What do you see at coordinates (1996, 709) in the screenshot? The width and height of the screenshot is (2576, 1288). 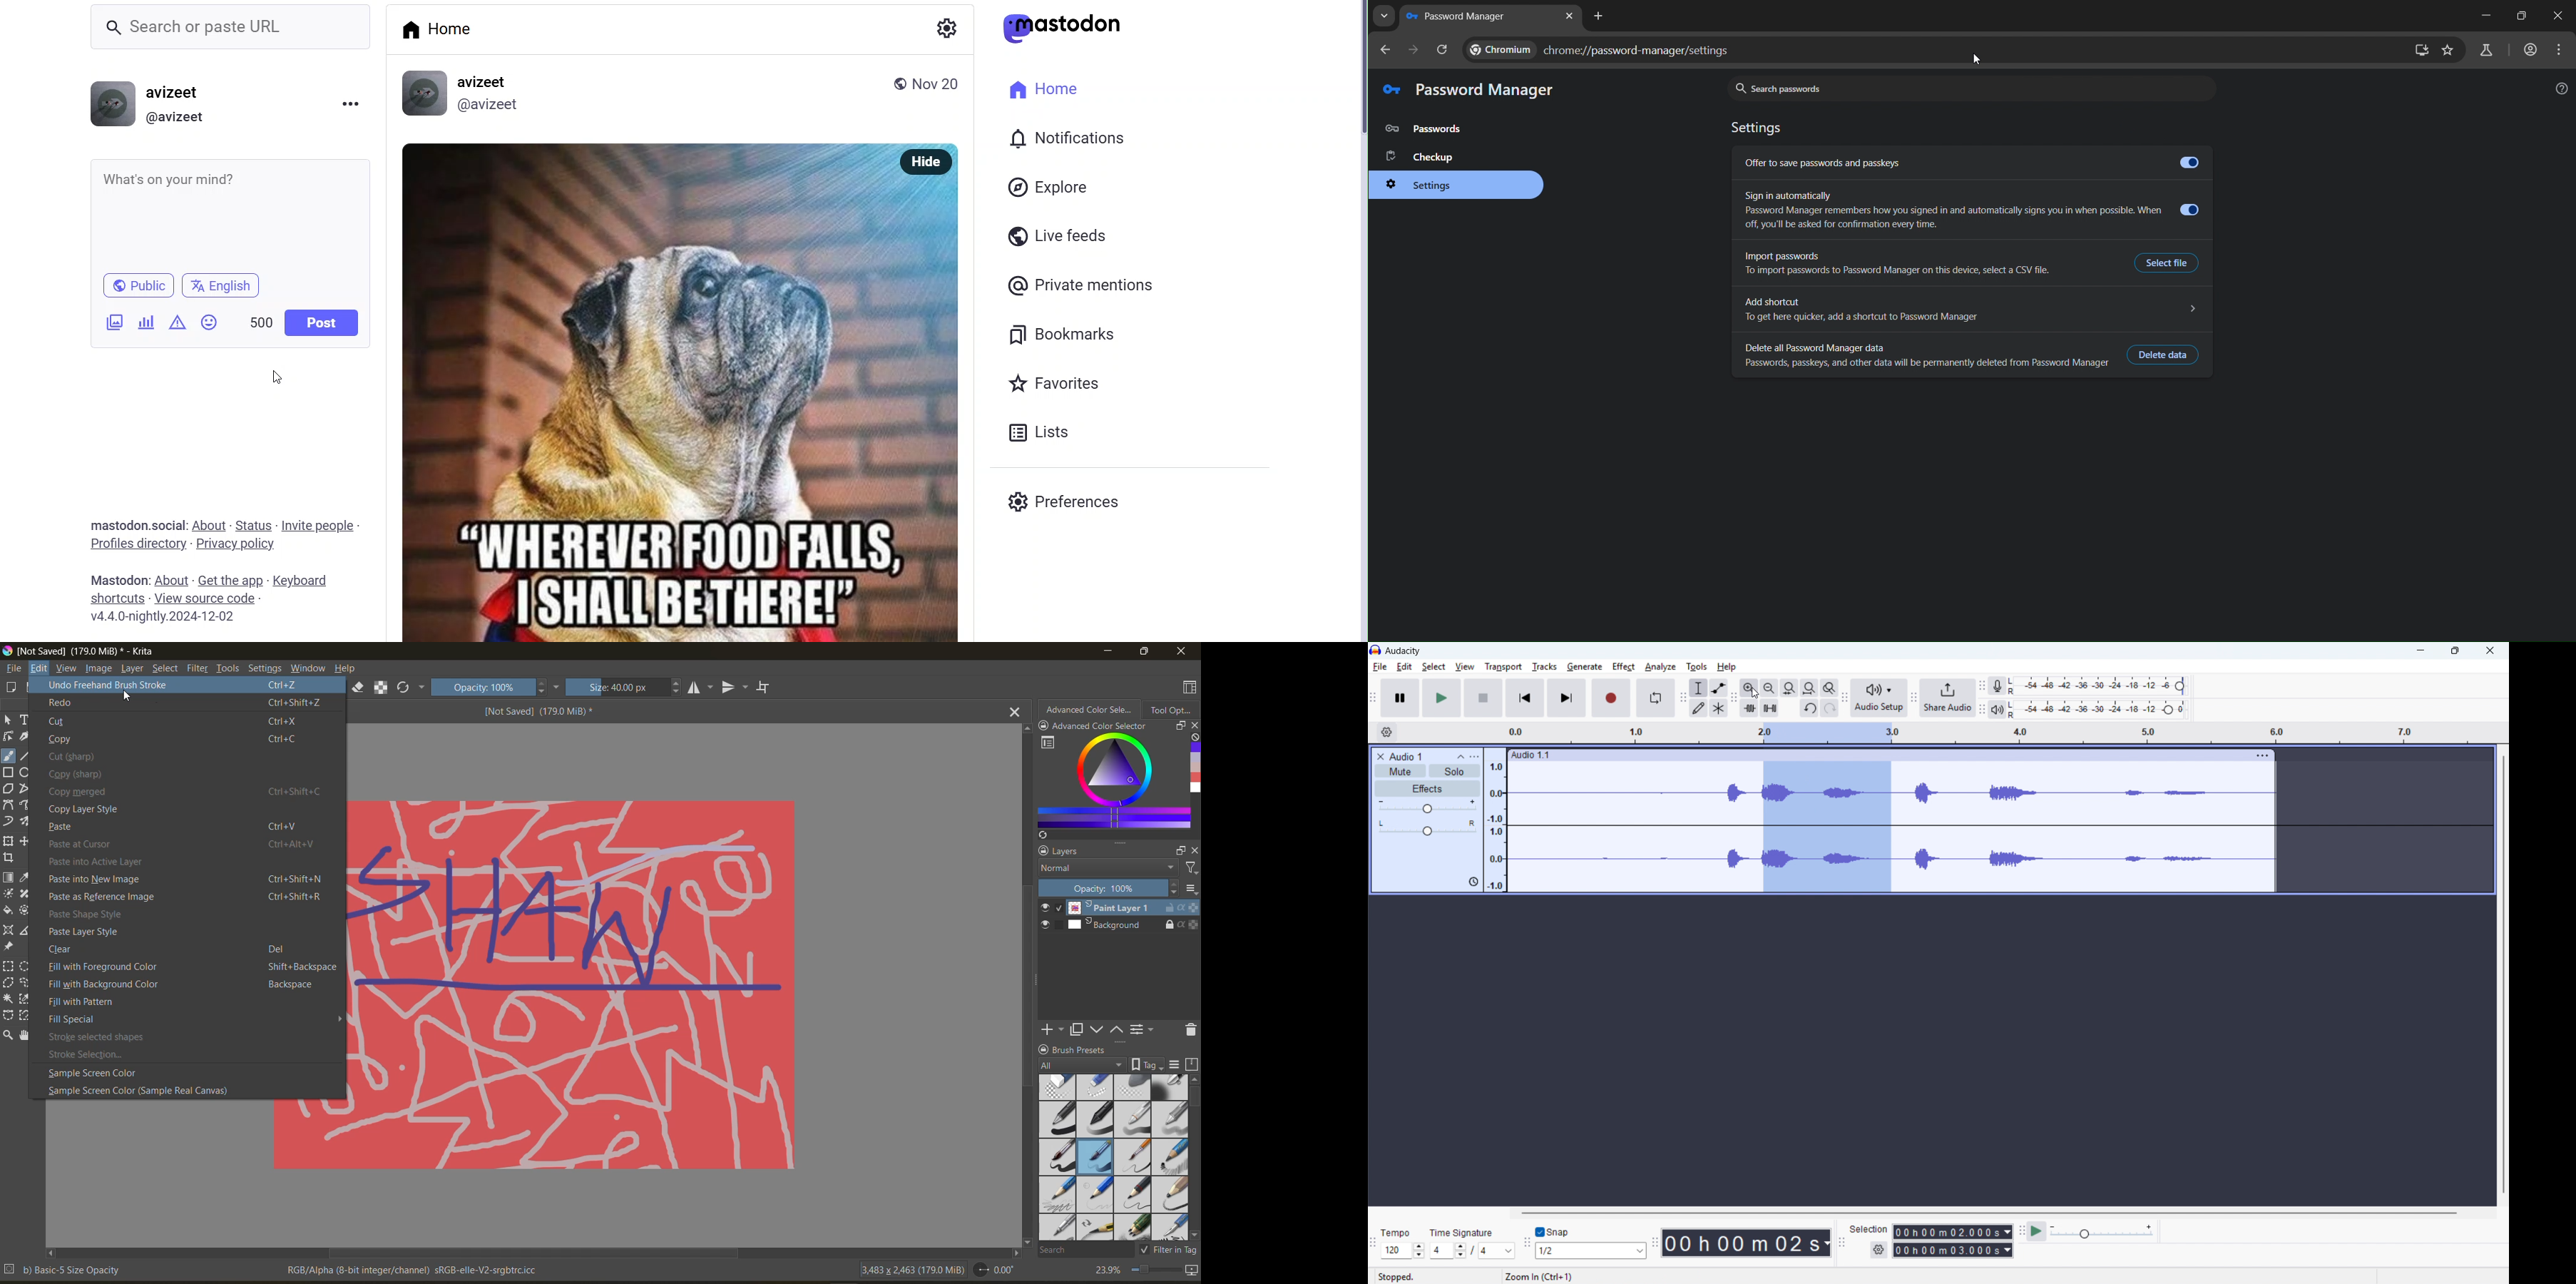 I see `playback metre` at bounding box center [1996, 709].